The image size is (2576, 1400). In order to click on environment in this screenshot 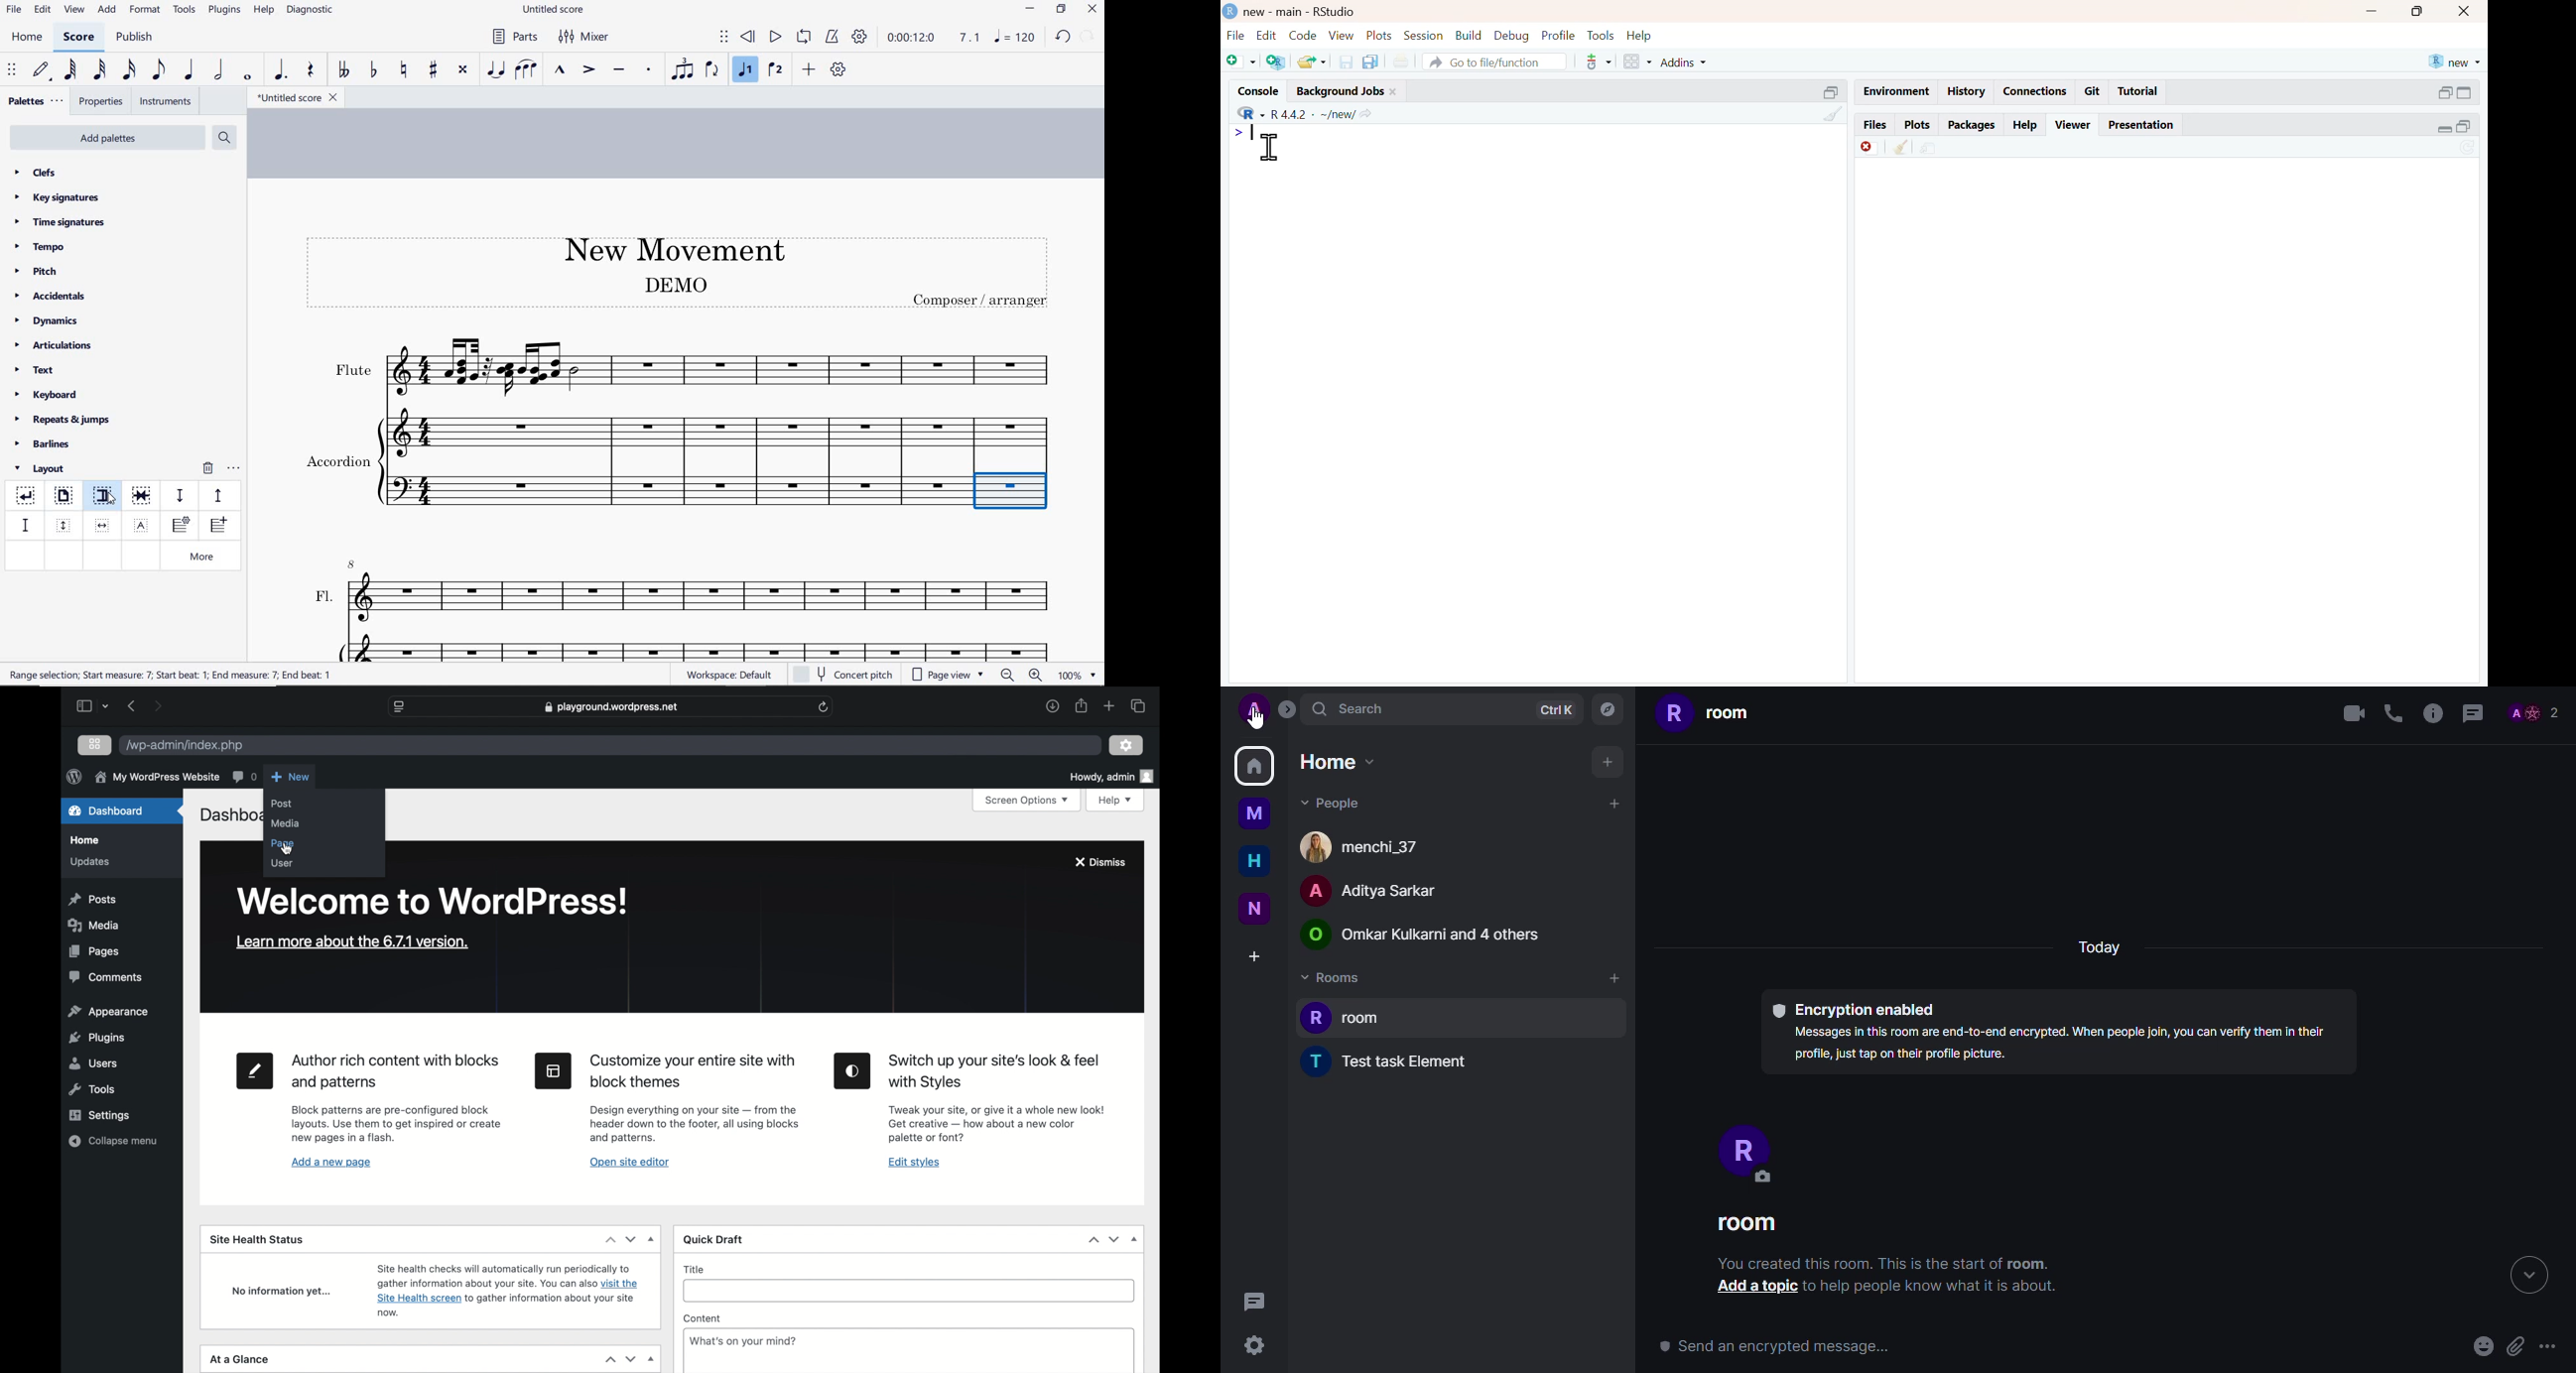, I will do `click(1929, 150)`.